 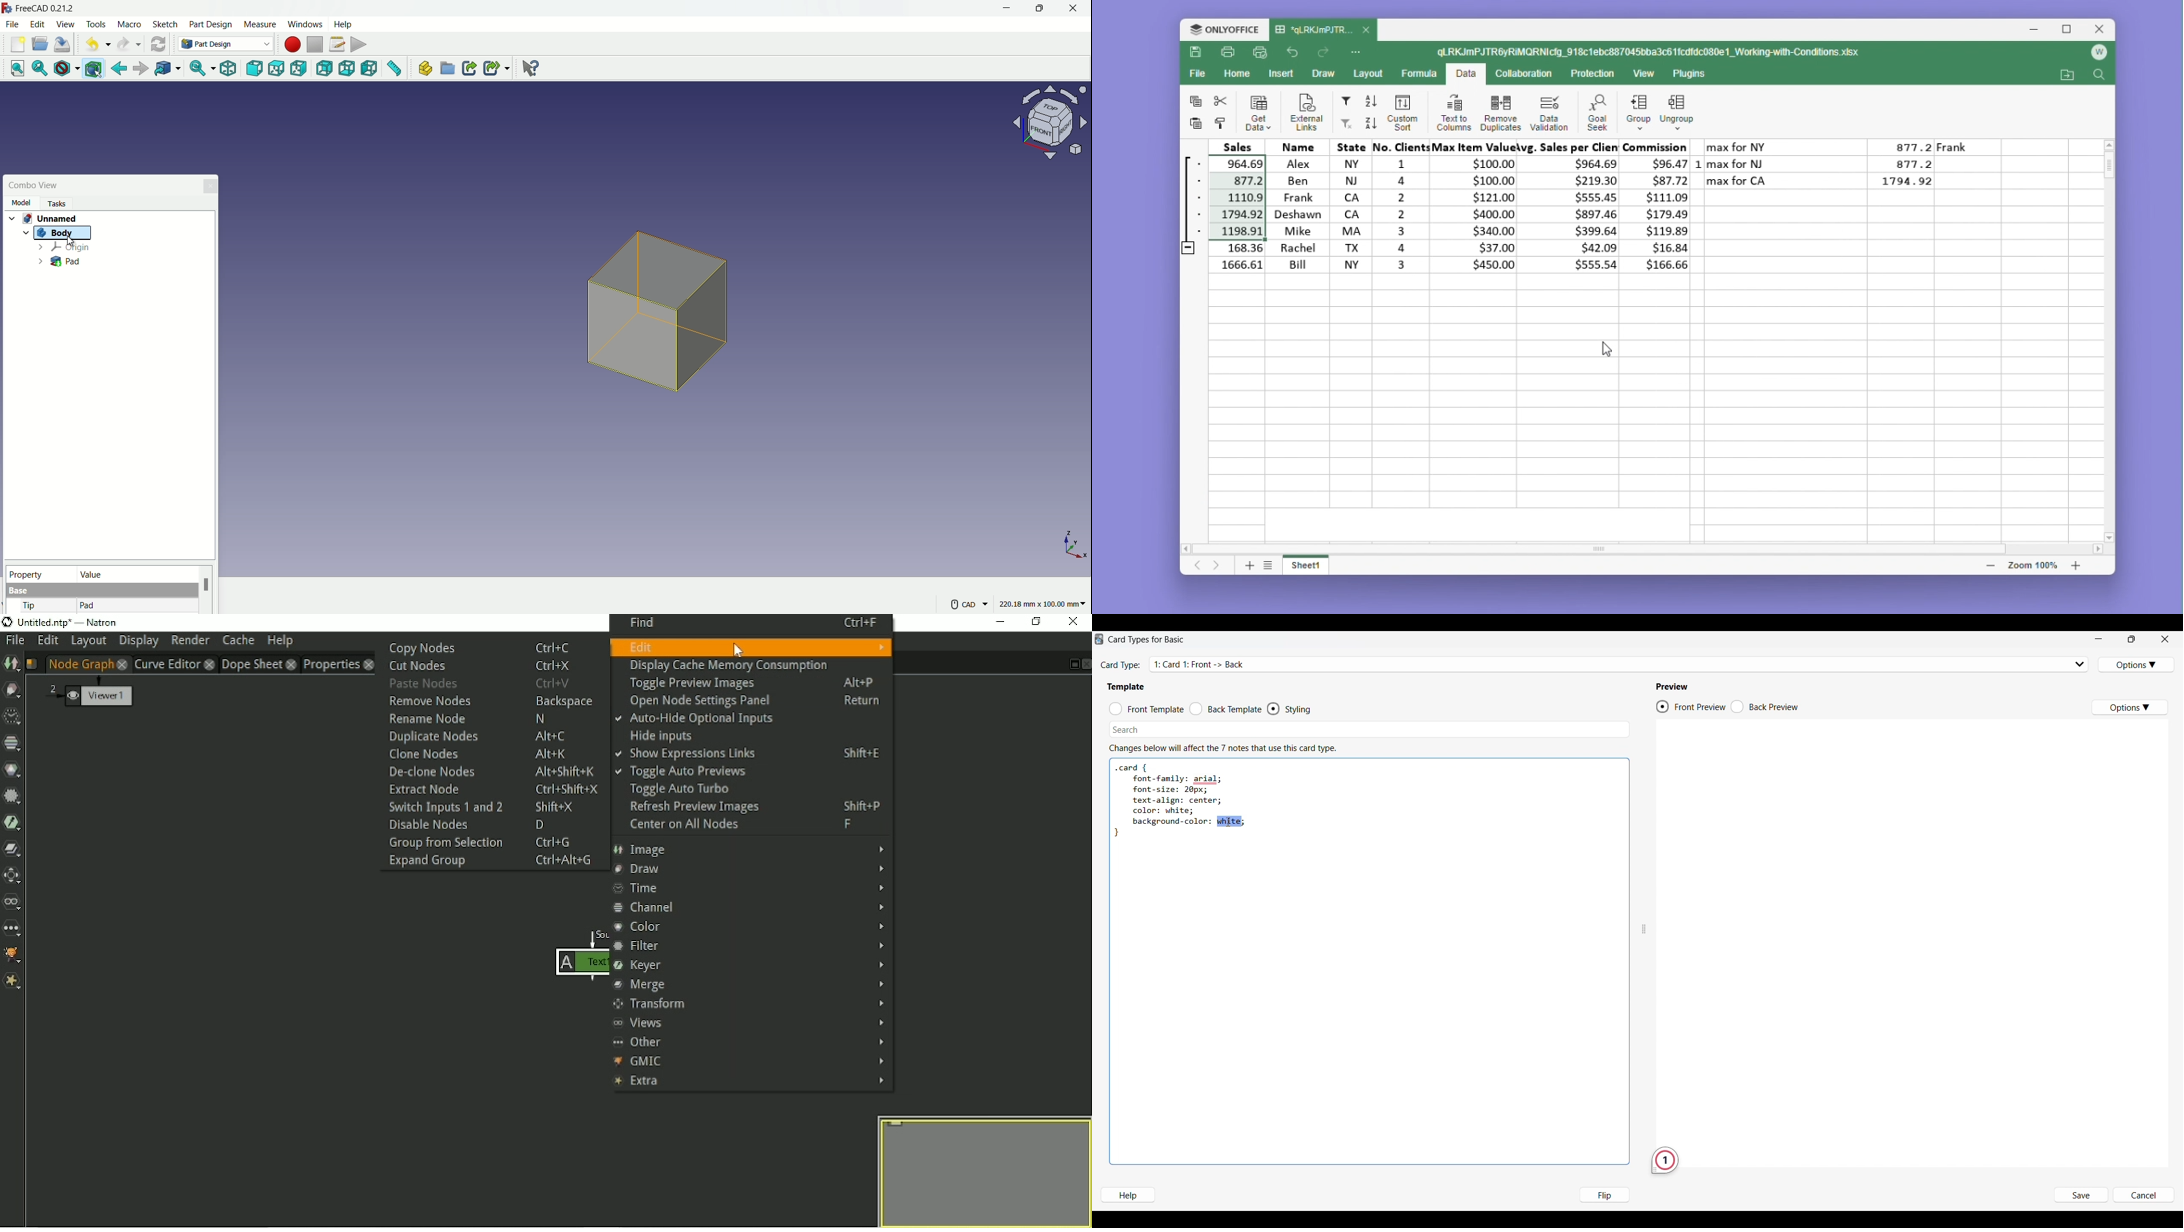 I want to click on left view, so click(x=370, y=69).